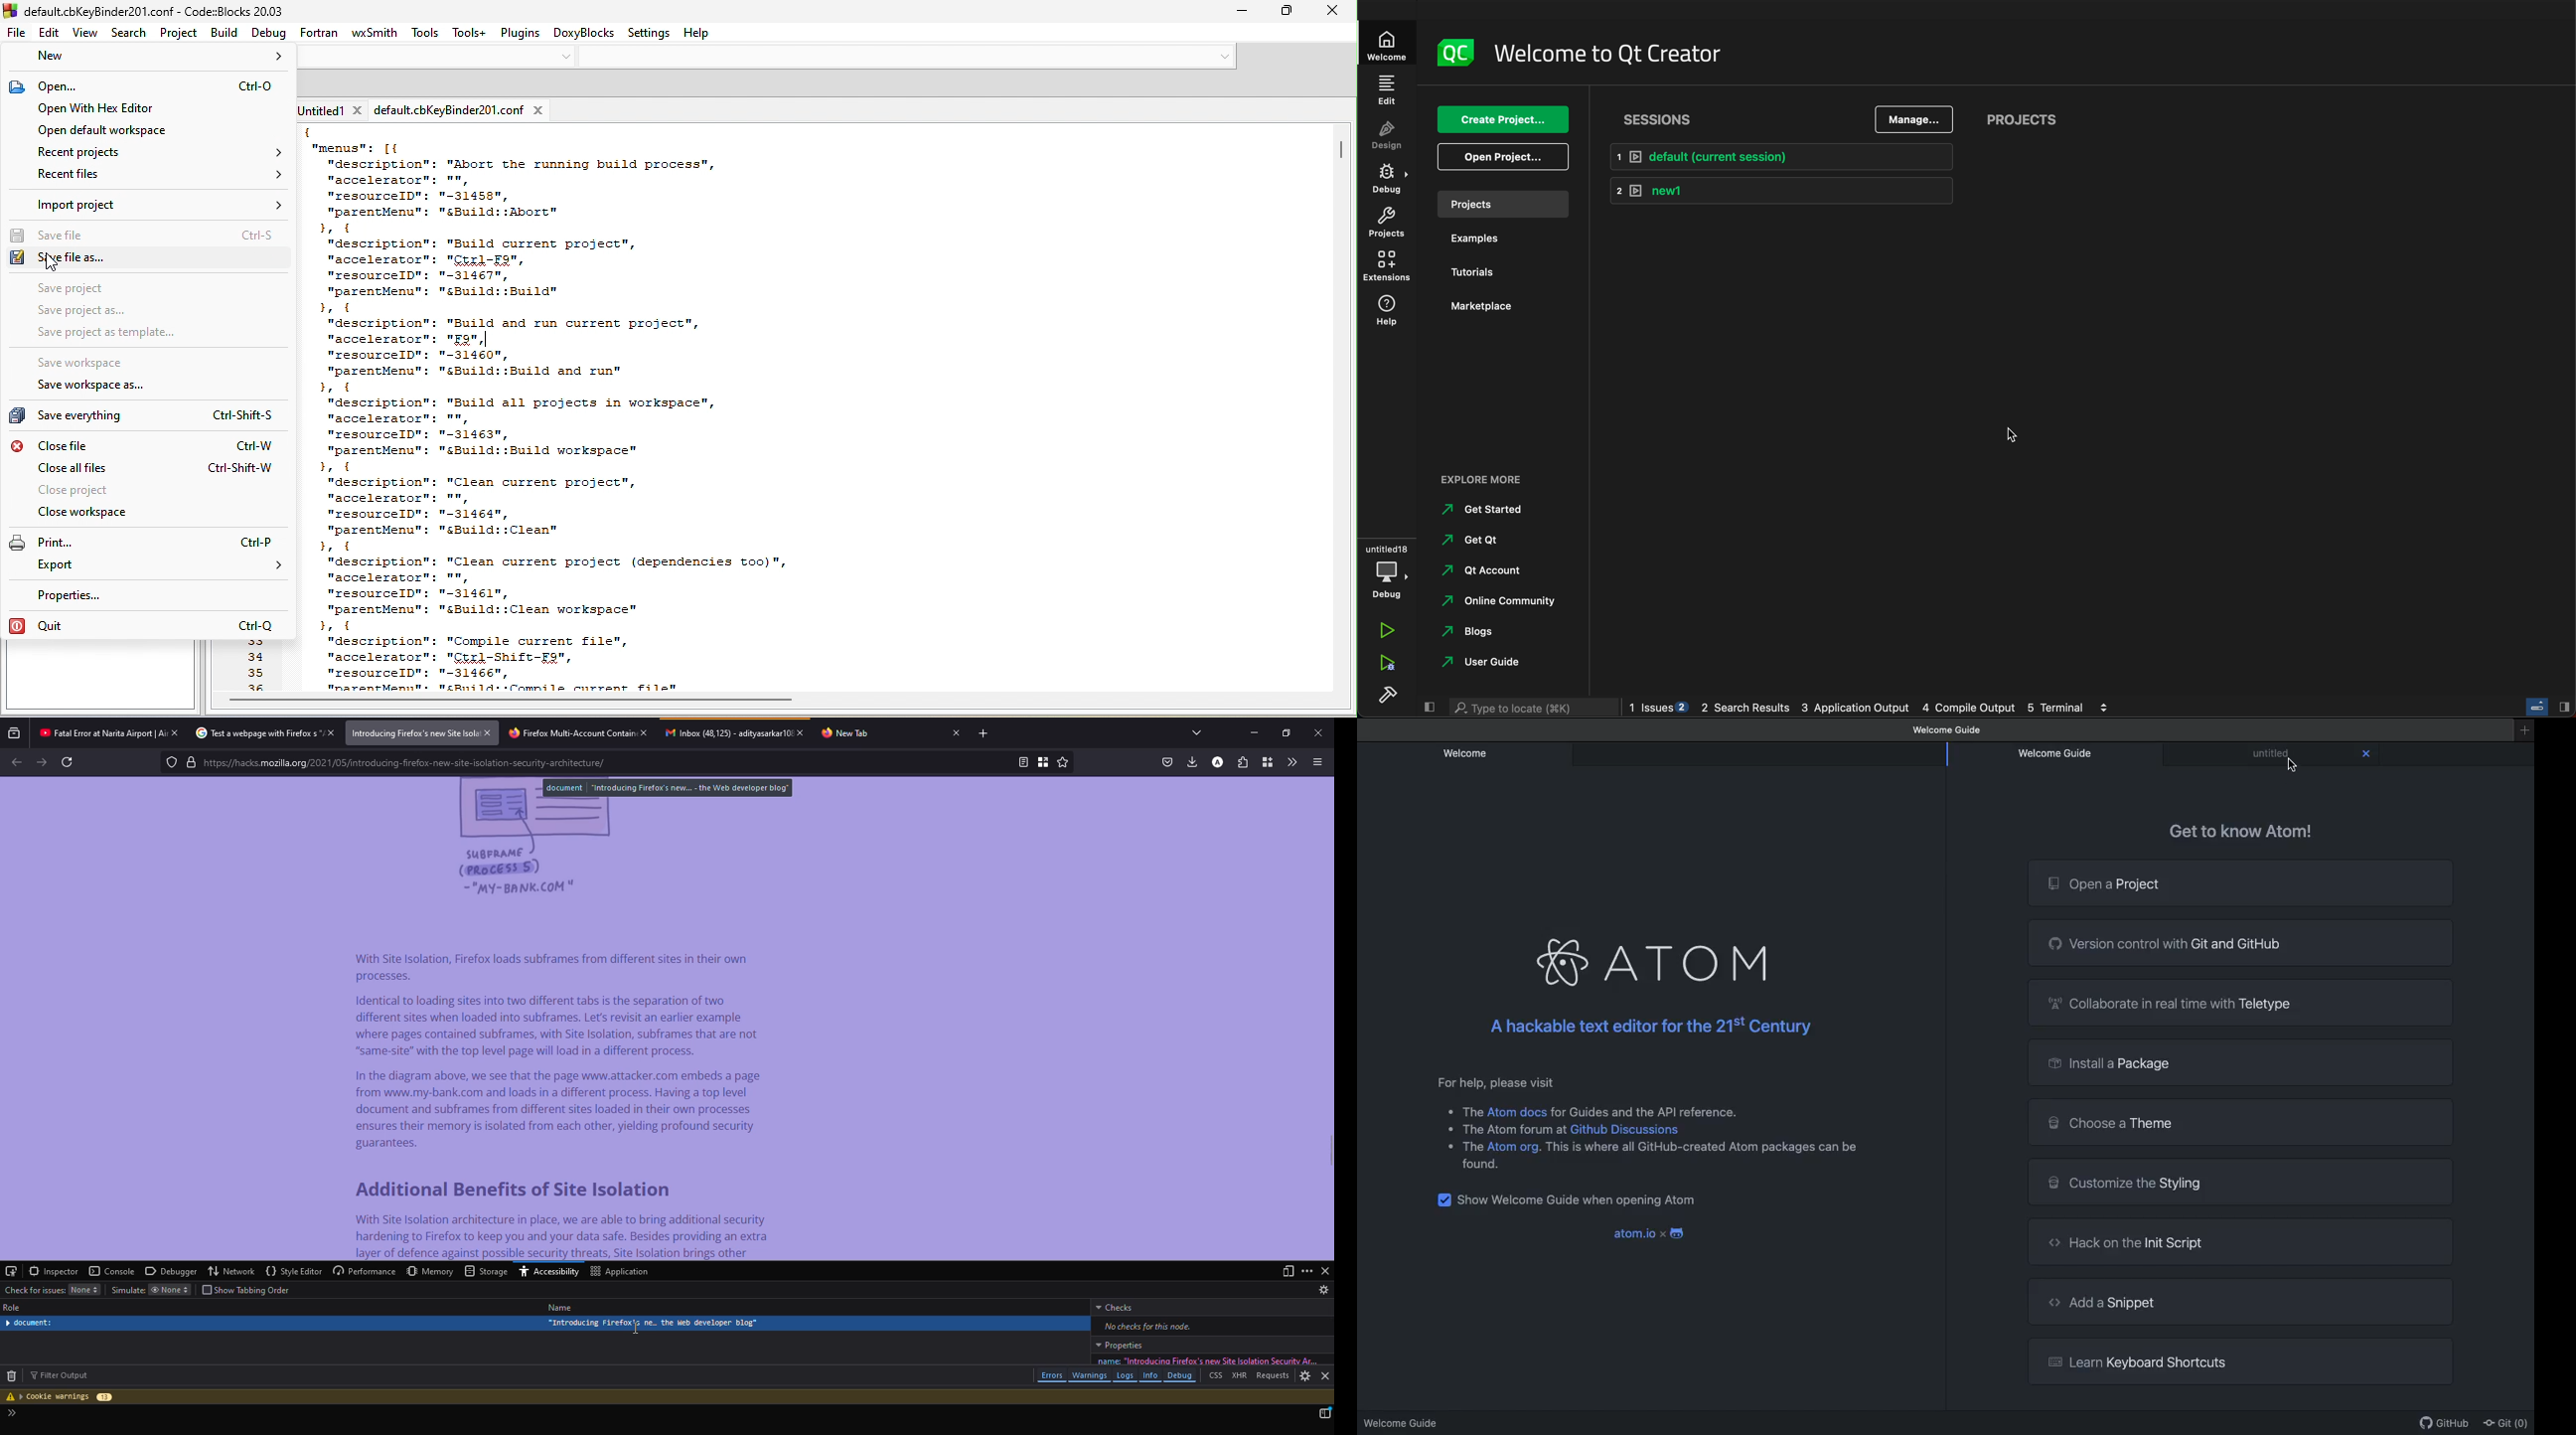 The image size is (2576, 1456). I want to click on welcome, so click(1385, 43).